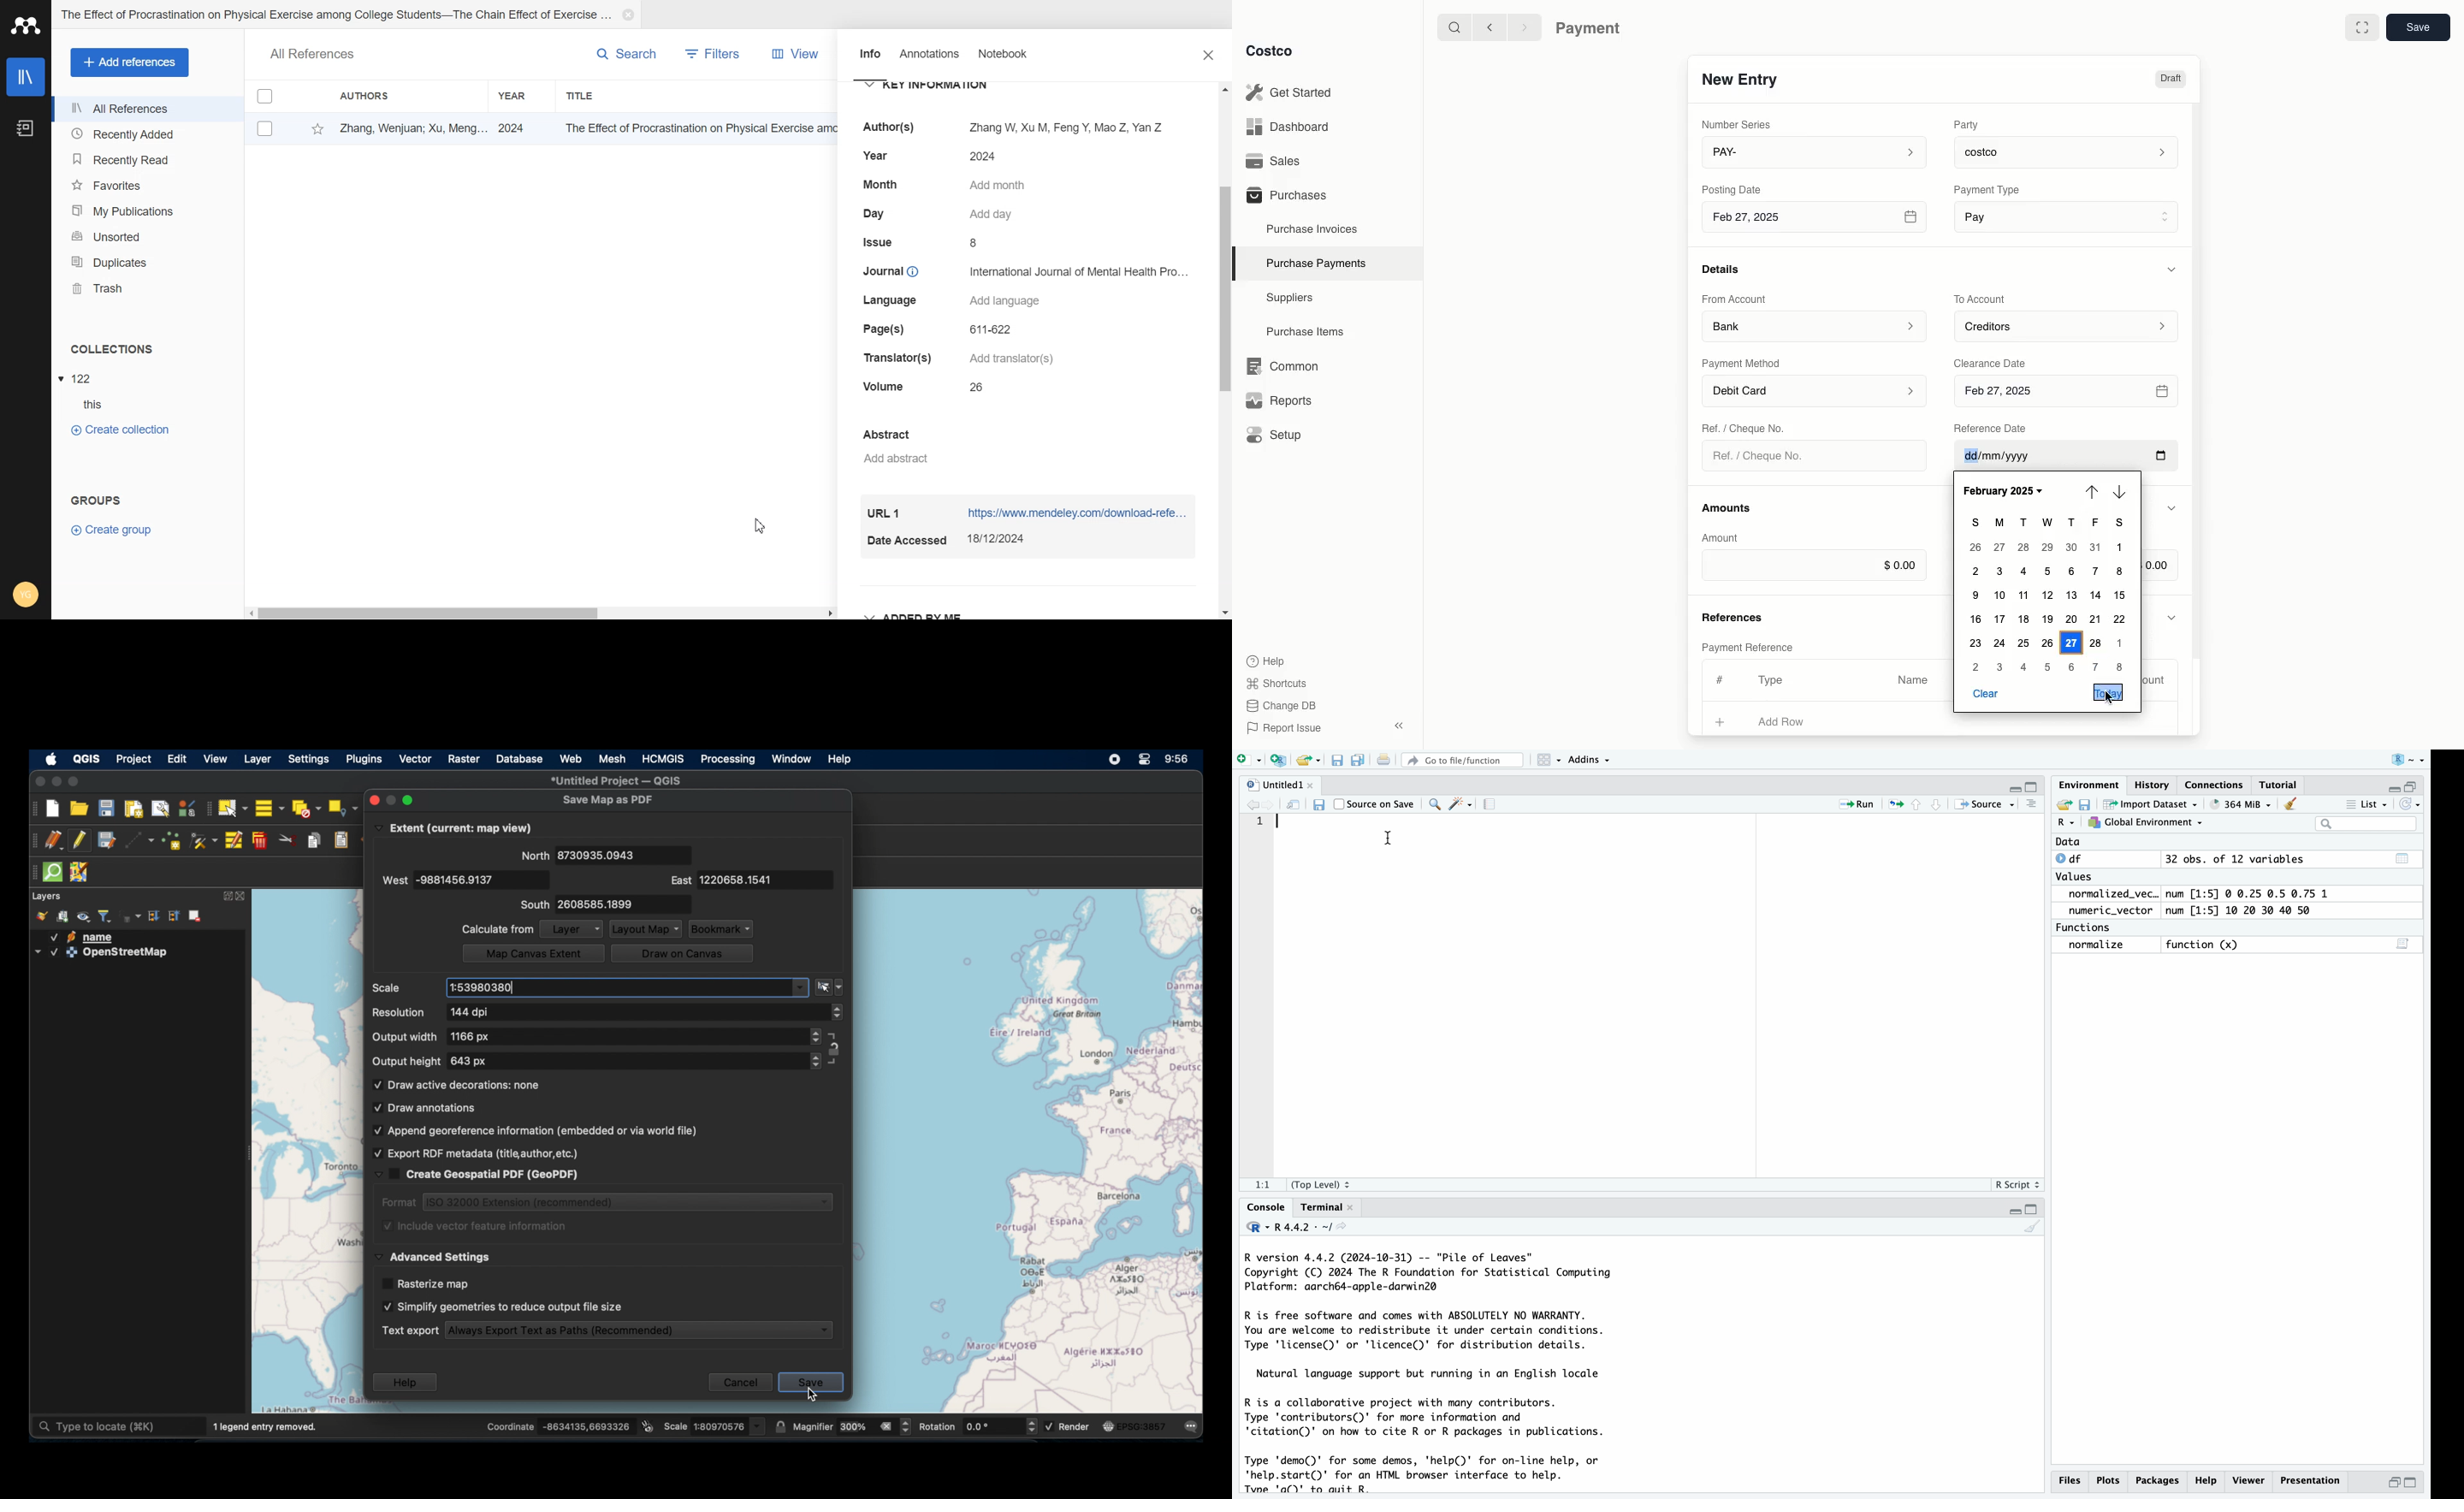 The image size is (2464, 1512). I want to click on New Page, so click(1245, 759).